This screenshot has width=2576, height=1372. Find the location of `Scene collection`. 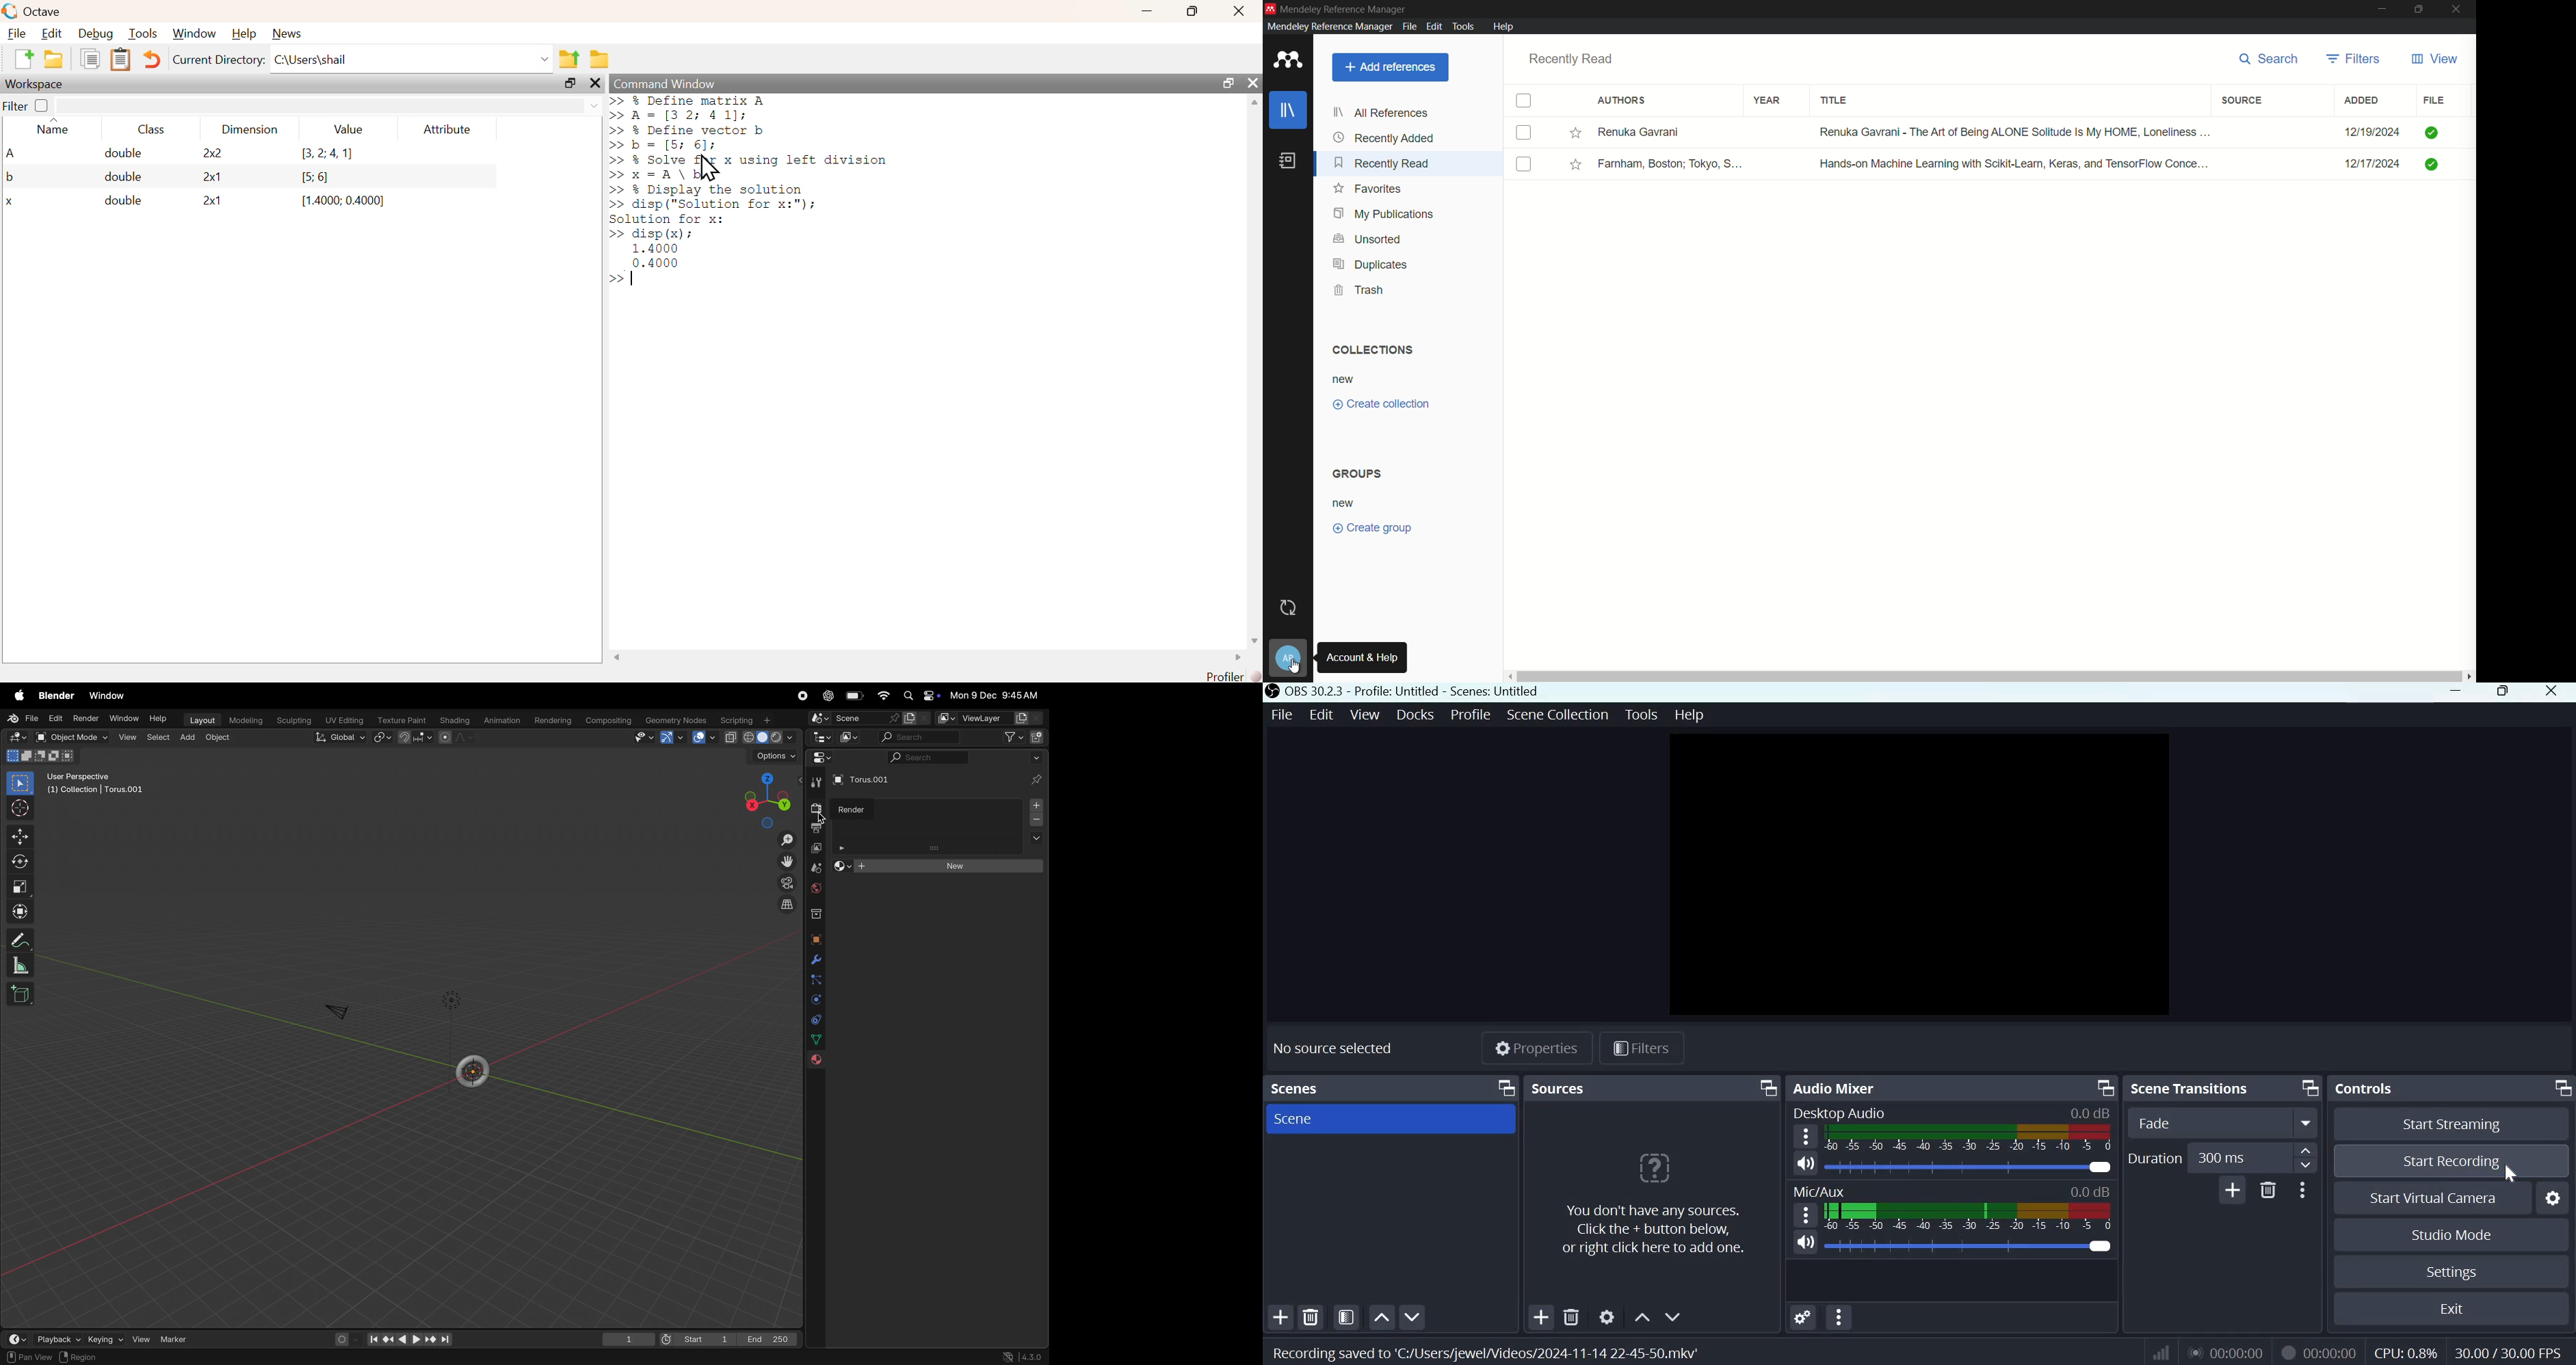

Scene collection is located at coordinates (1558, 715).